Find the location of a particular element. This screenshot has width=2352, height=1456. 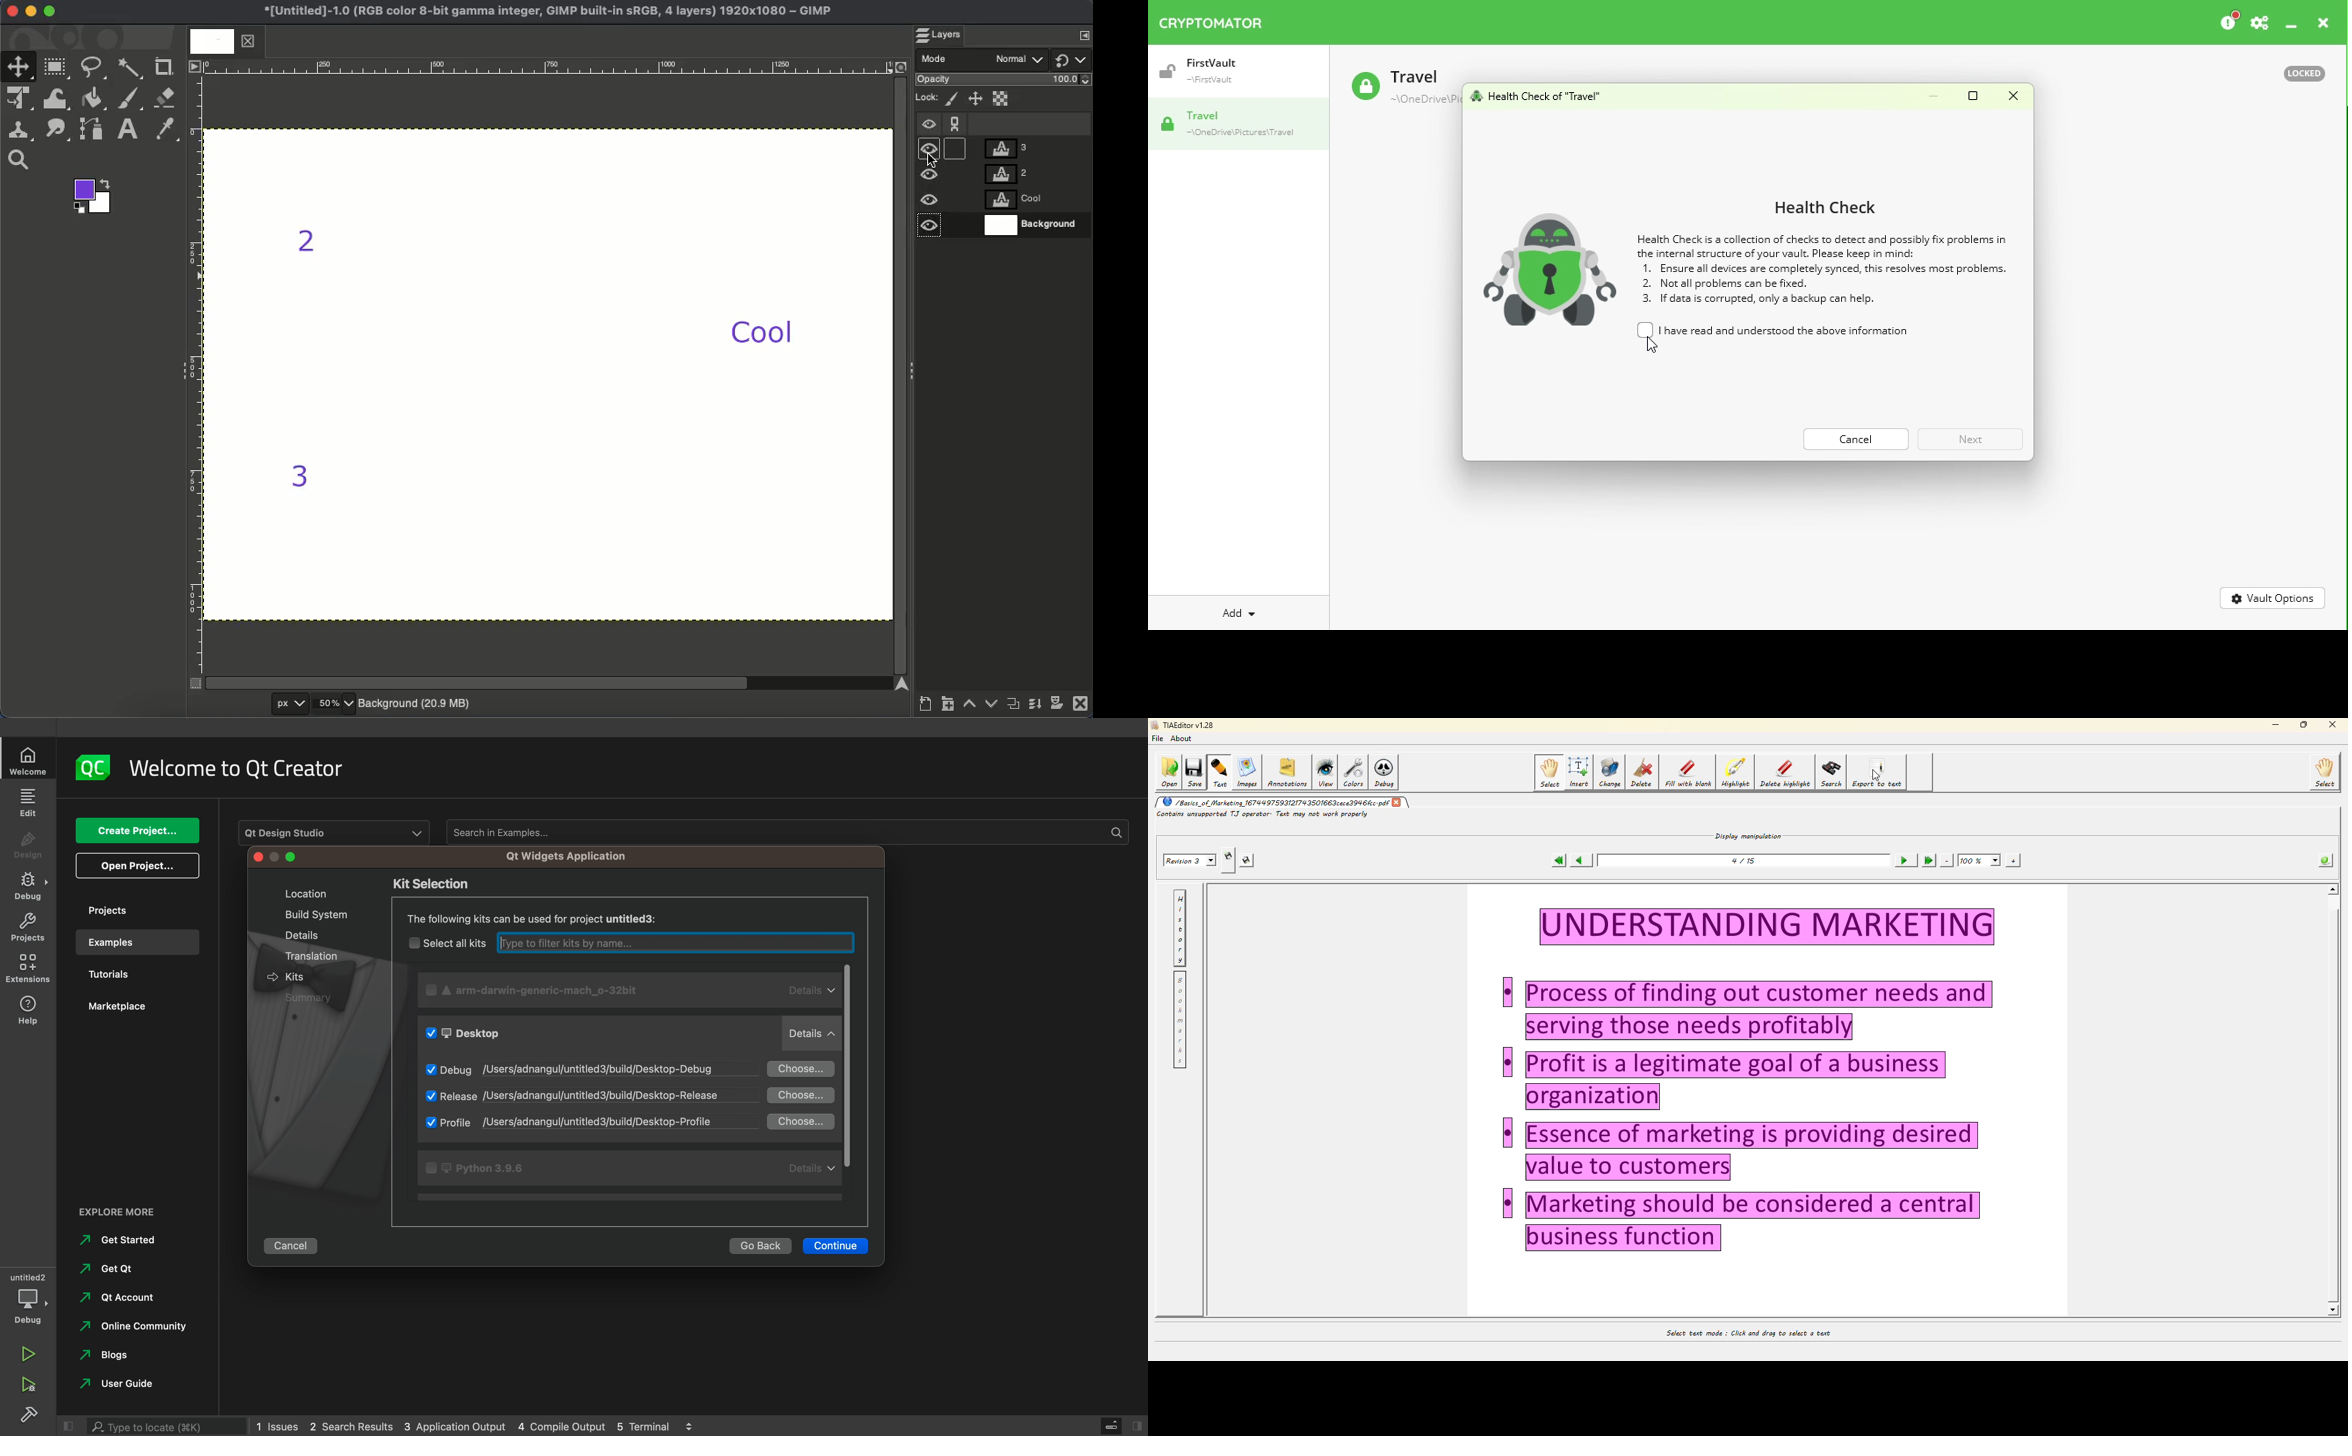

Search is located at coordinates (18, 160).